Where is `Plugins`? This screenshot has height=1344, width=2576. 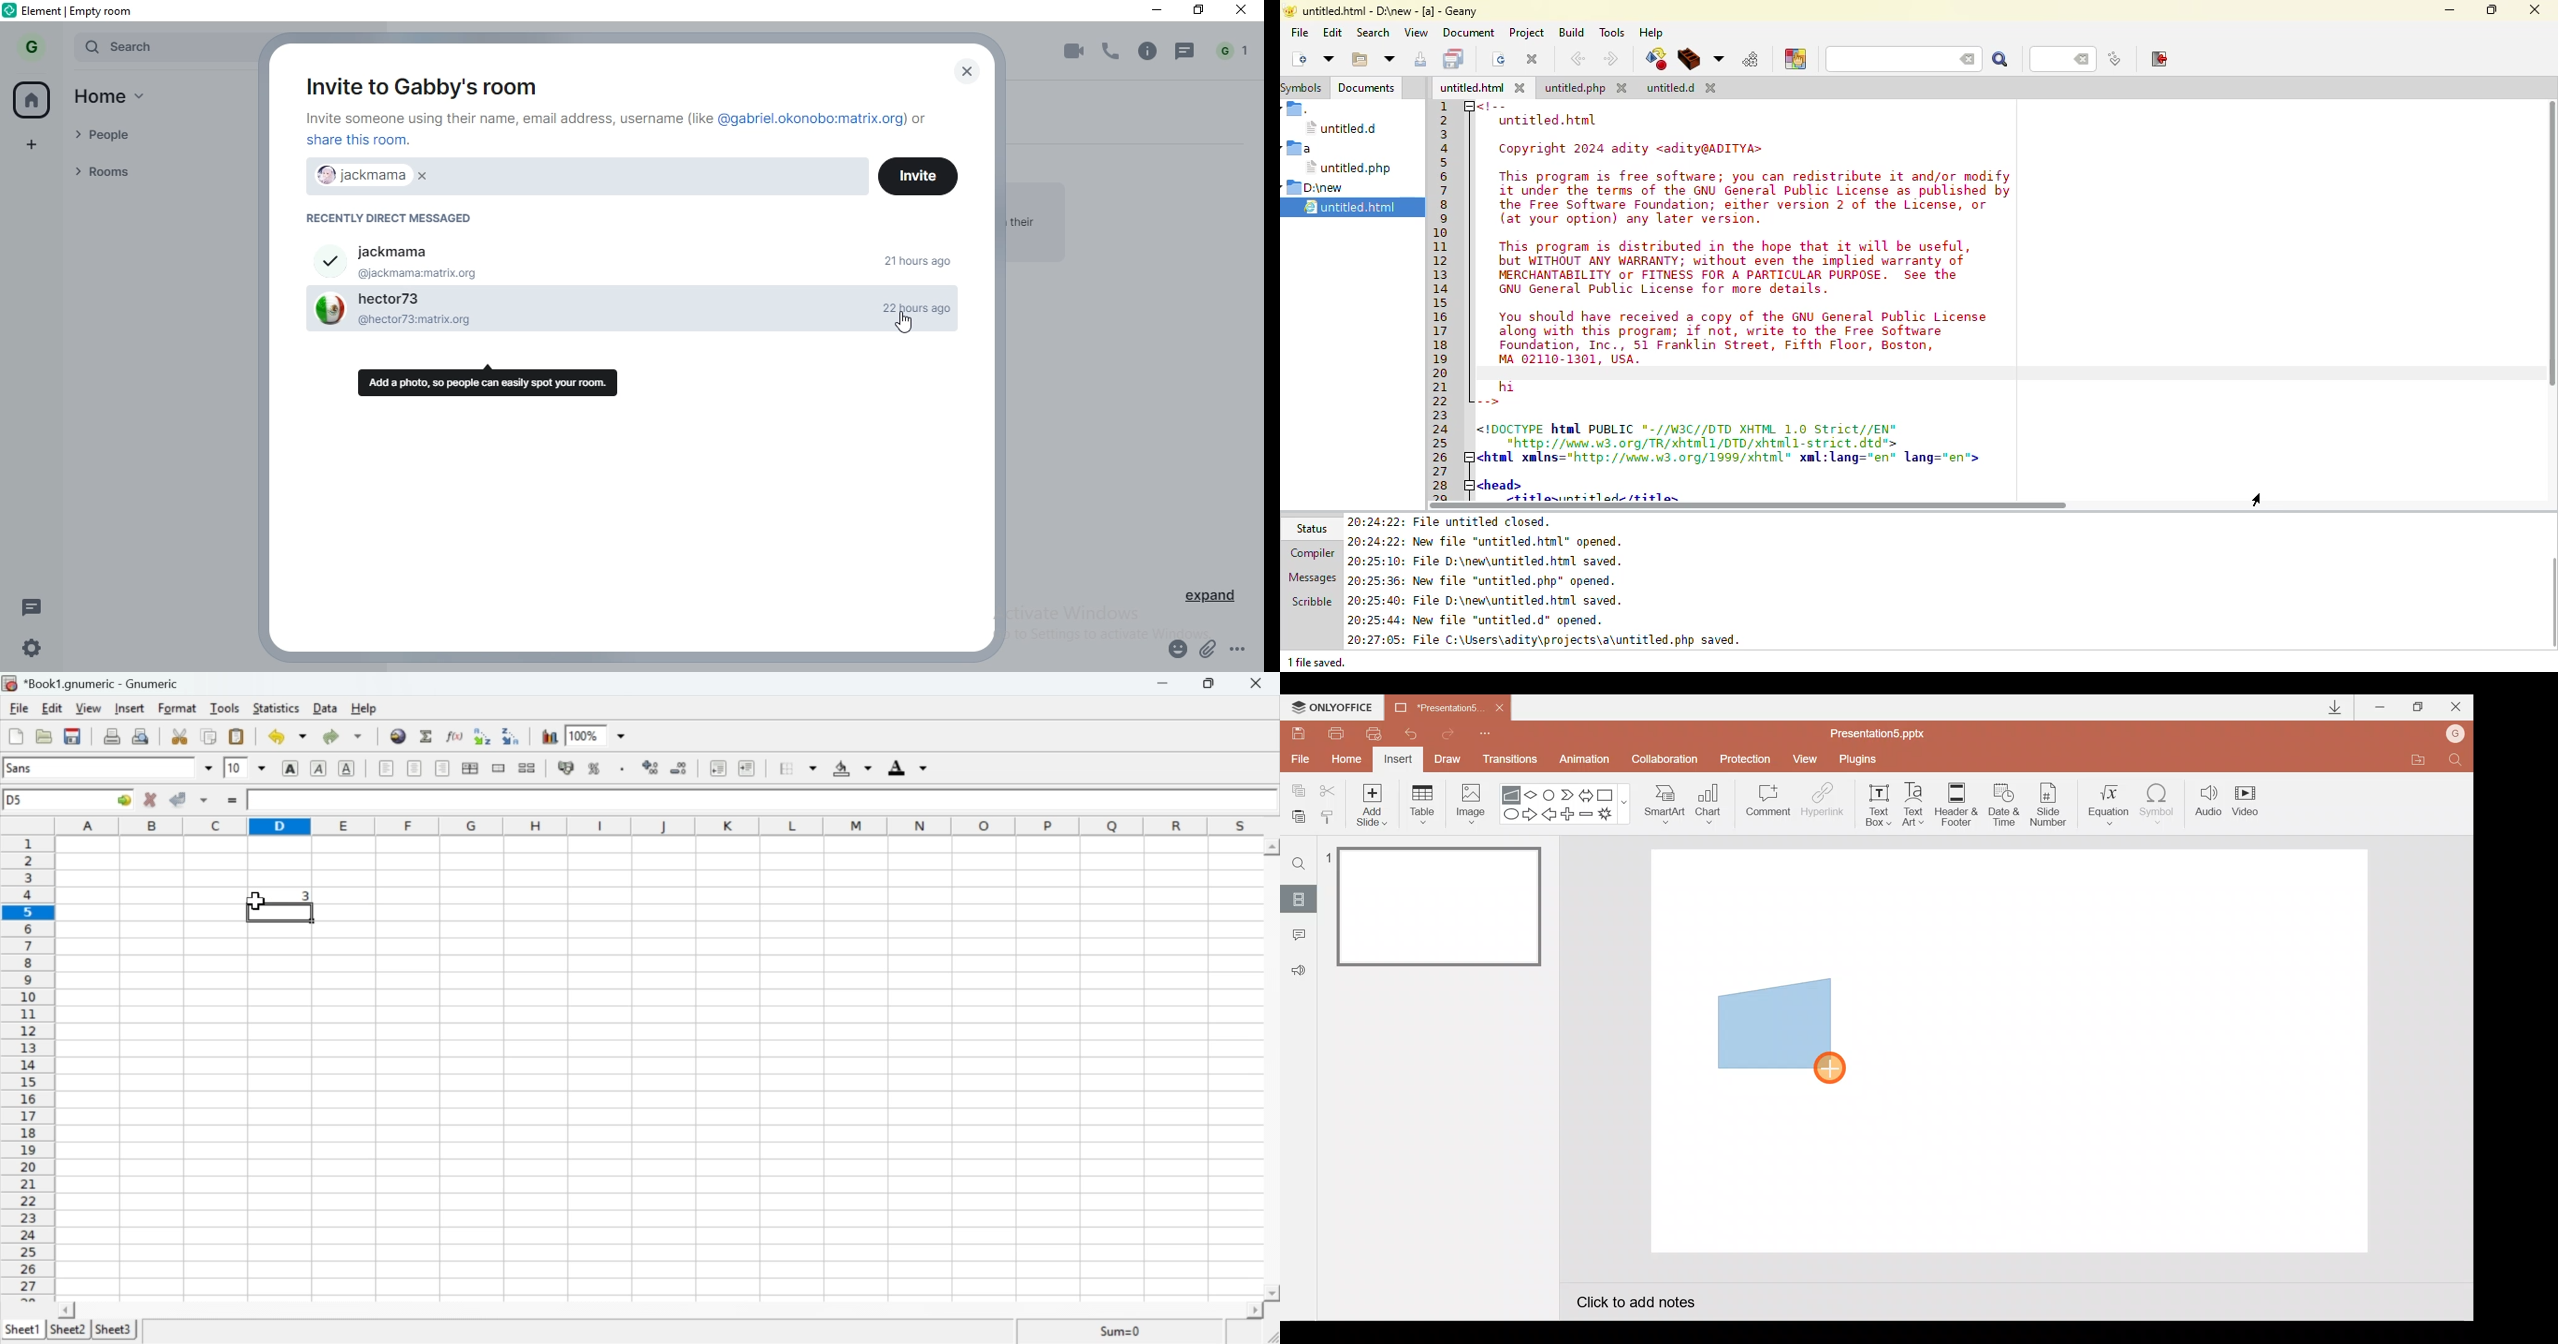 Plugins is located at coordinates (1861, 759).